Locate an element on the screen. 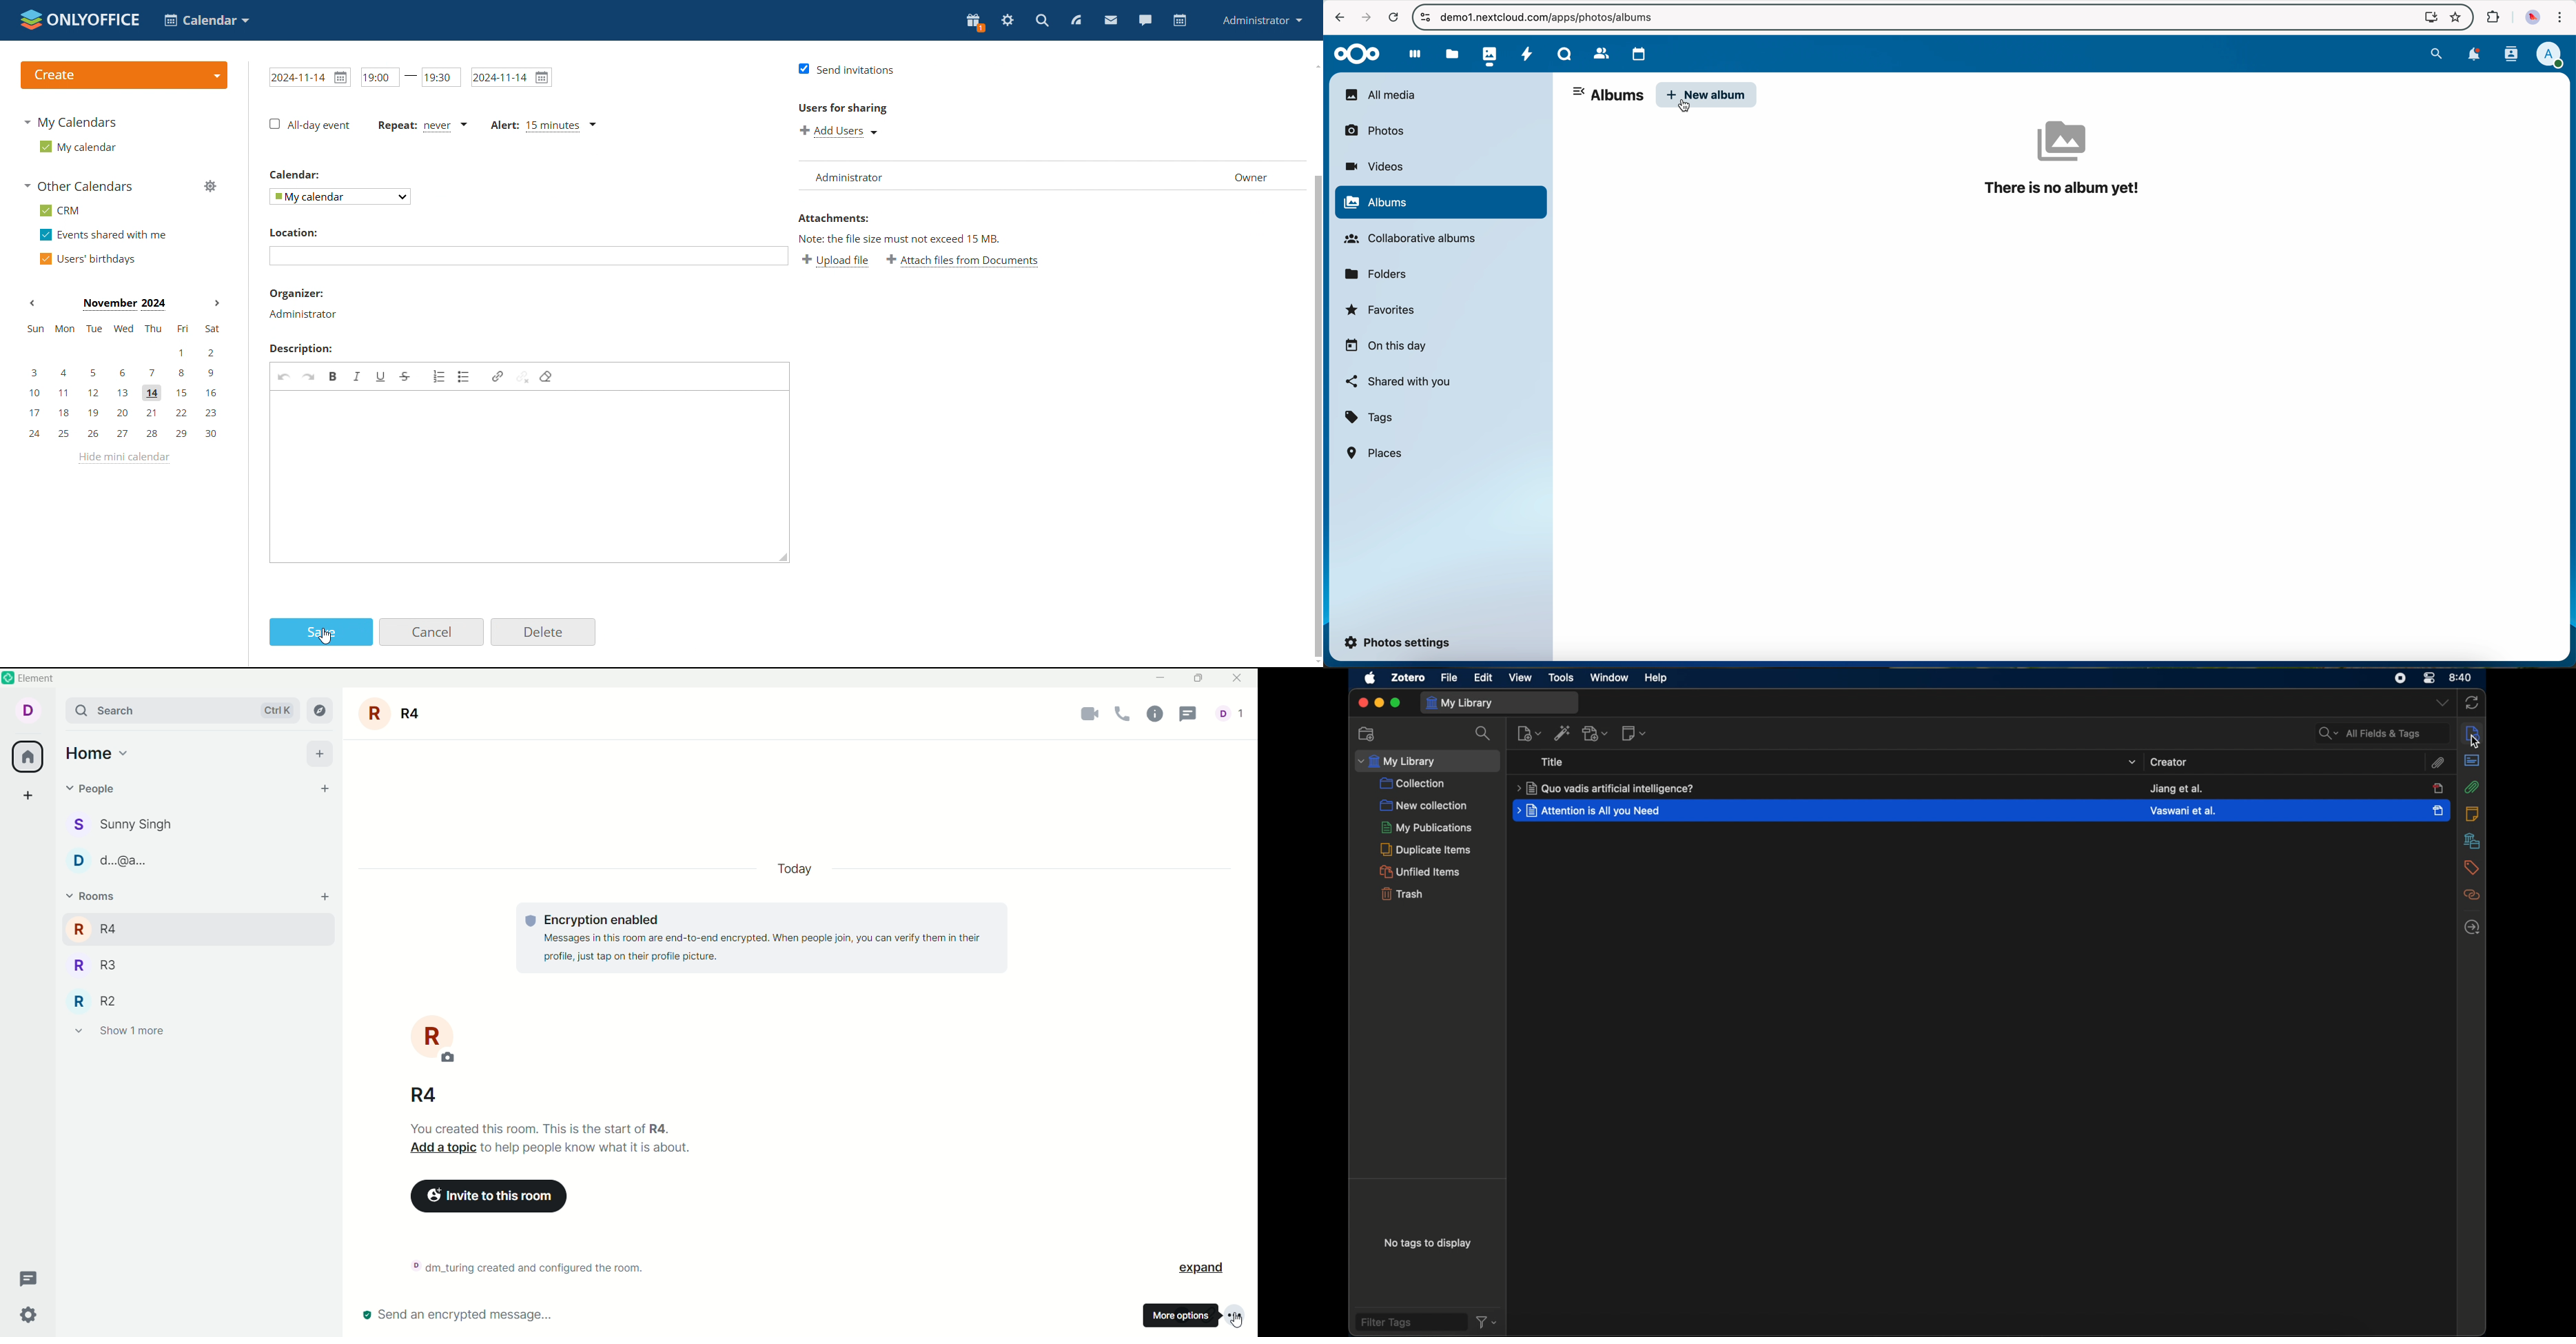 This screenshot has width=2576, height=1344. my publications is located at coordinates (1425, 828).